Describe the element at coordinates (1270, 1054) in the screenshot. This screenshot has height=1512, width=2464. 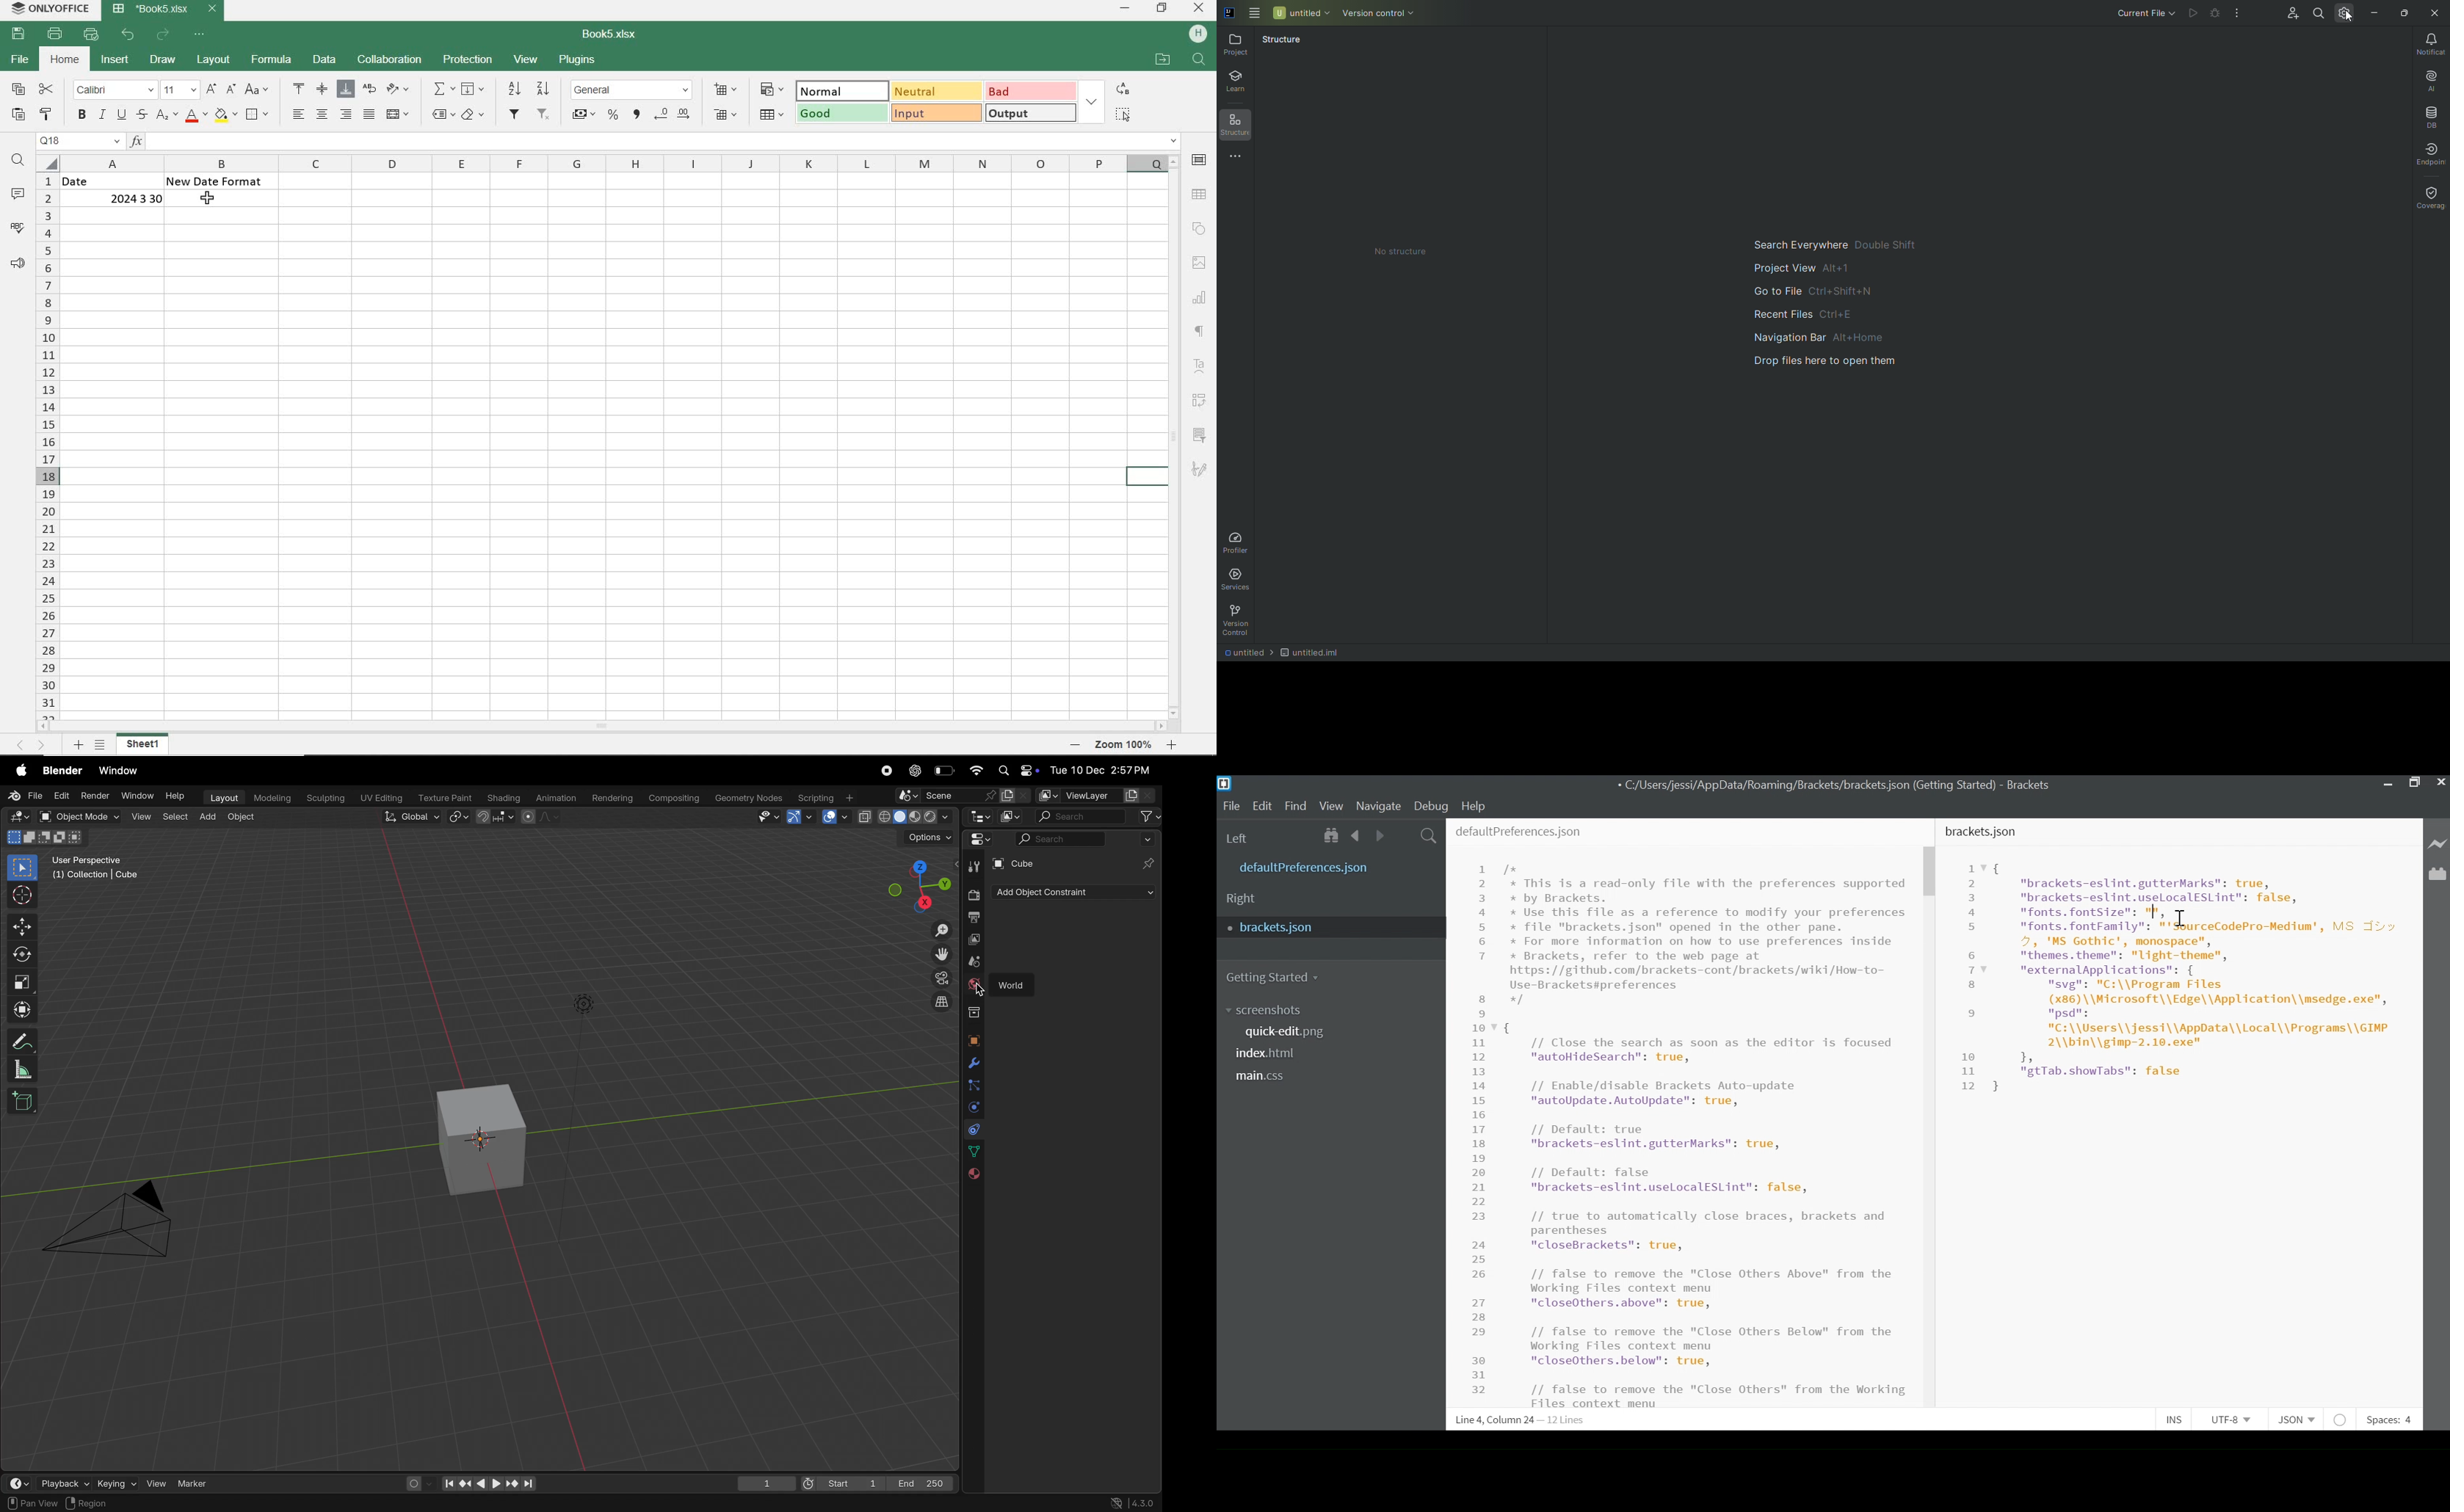
I see `index.html` at that location.